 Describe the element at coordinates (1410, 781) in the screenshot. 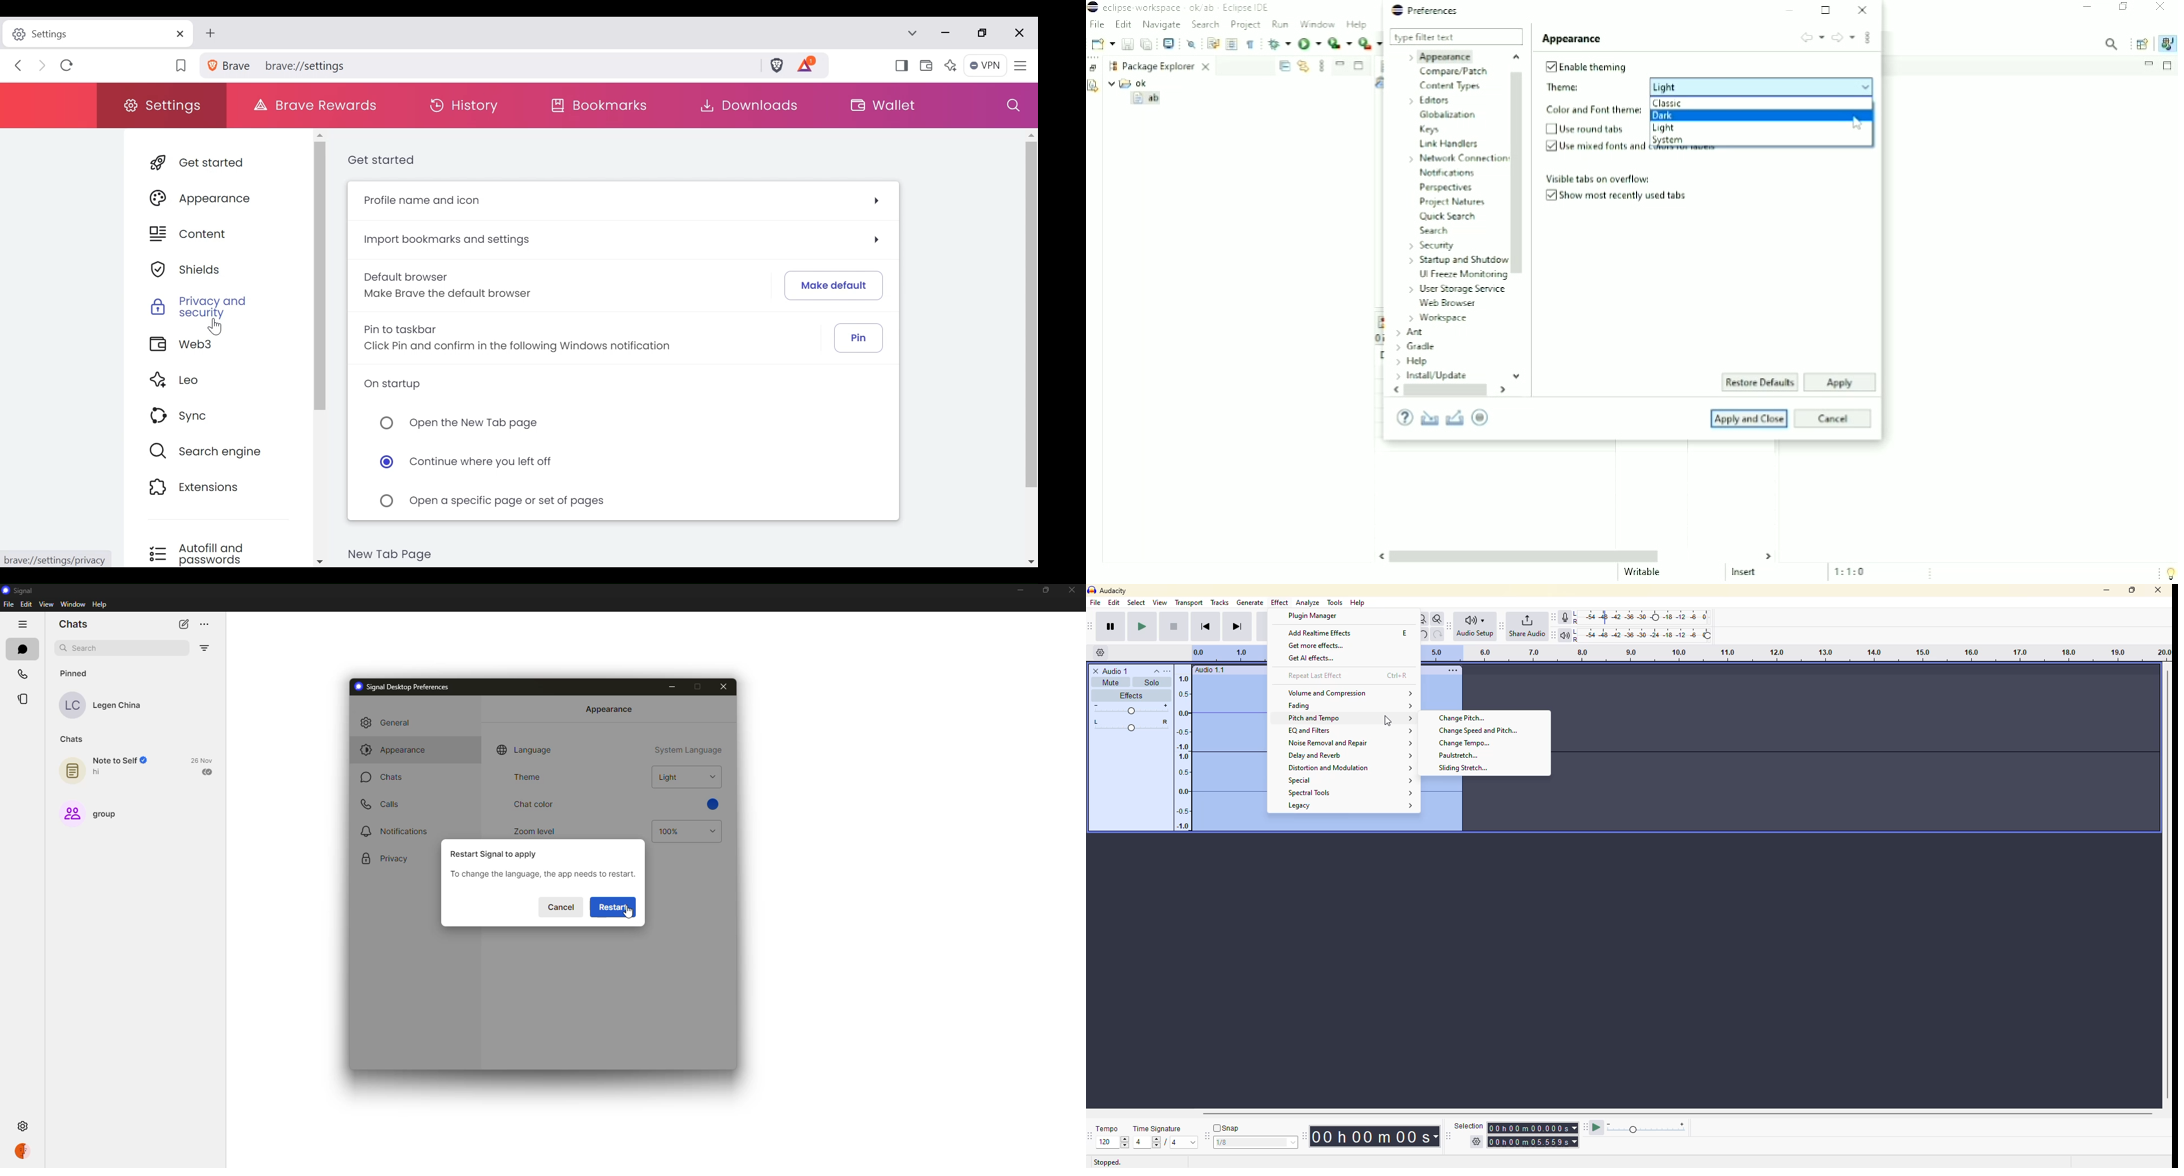

I see `expand` at that location.